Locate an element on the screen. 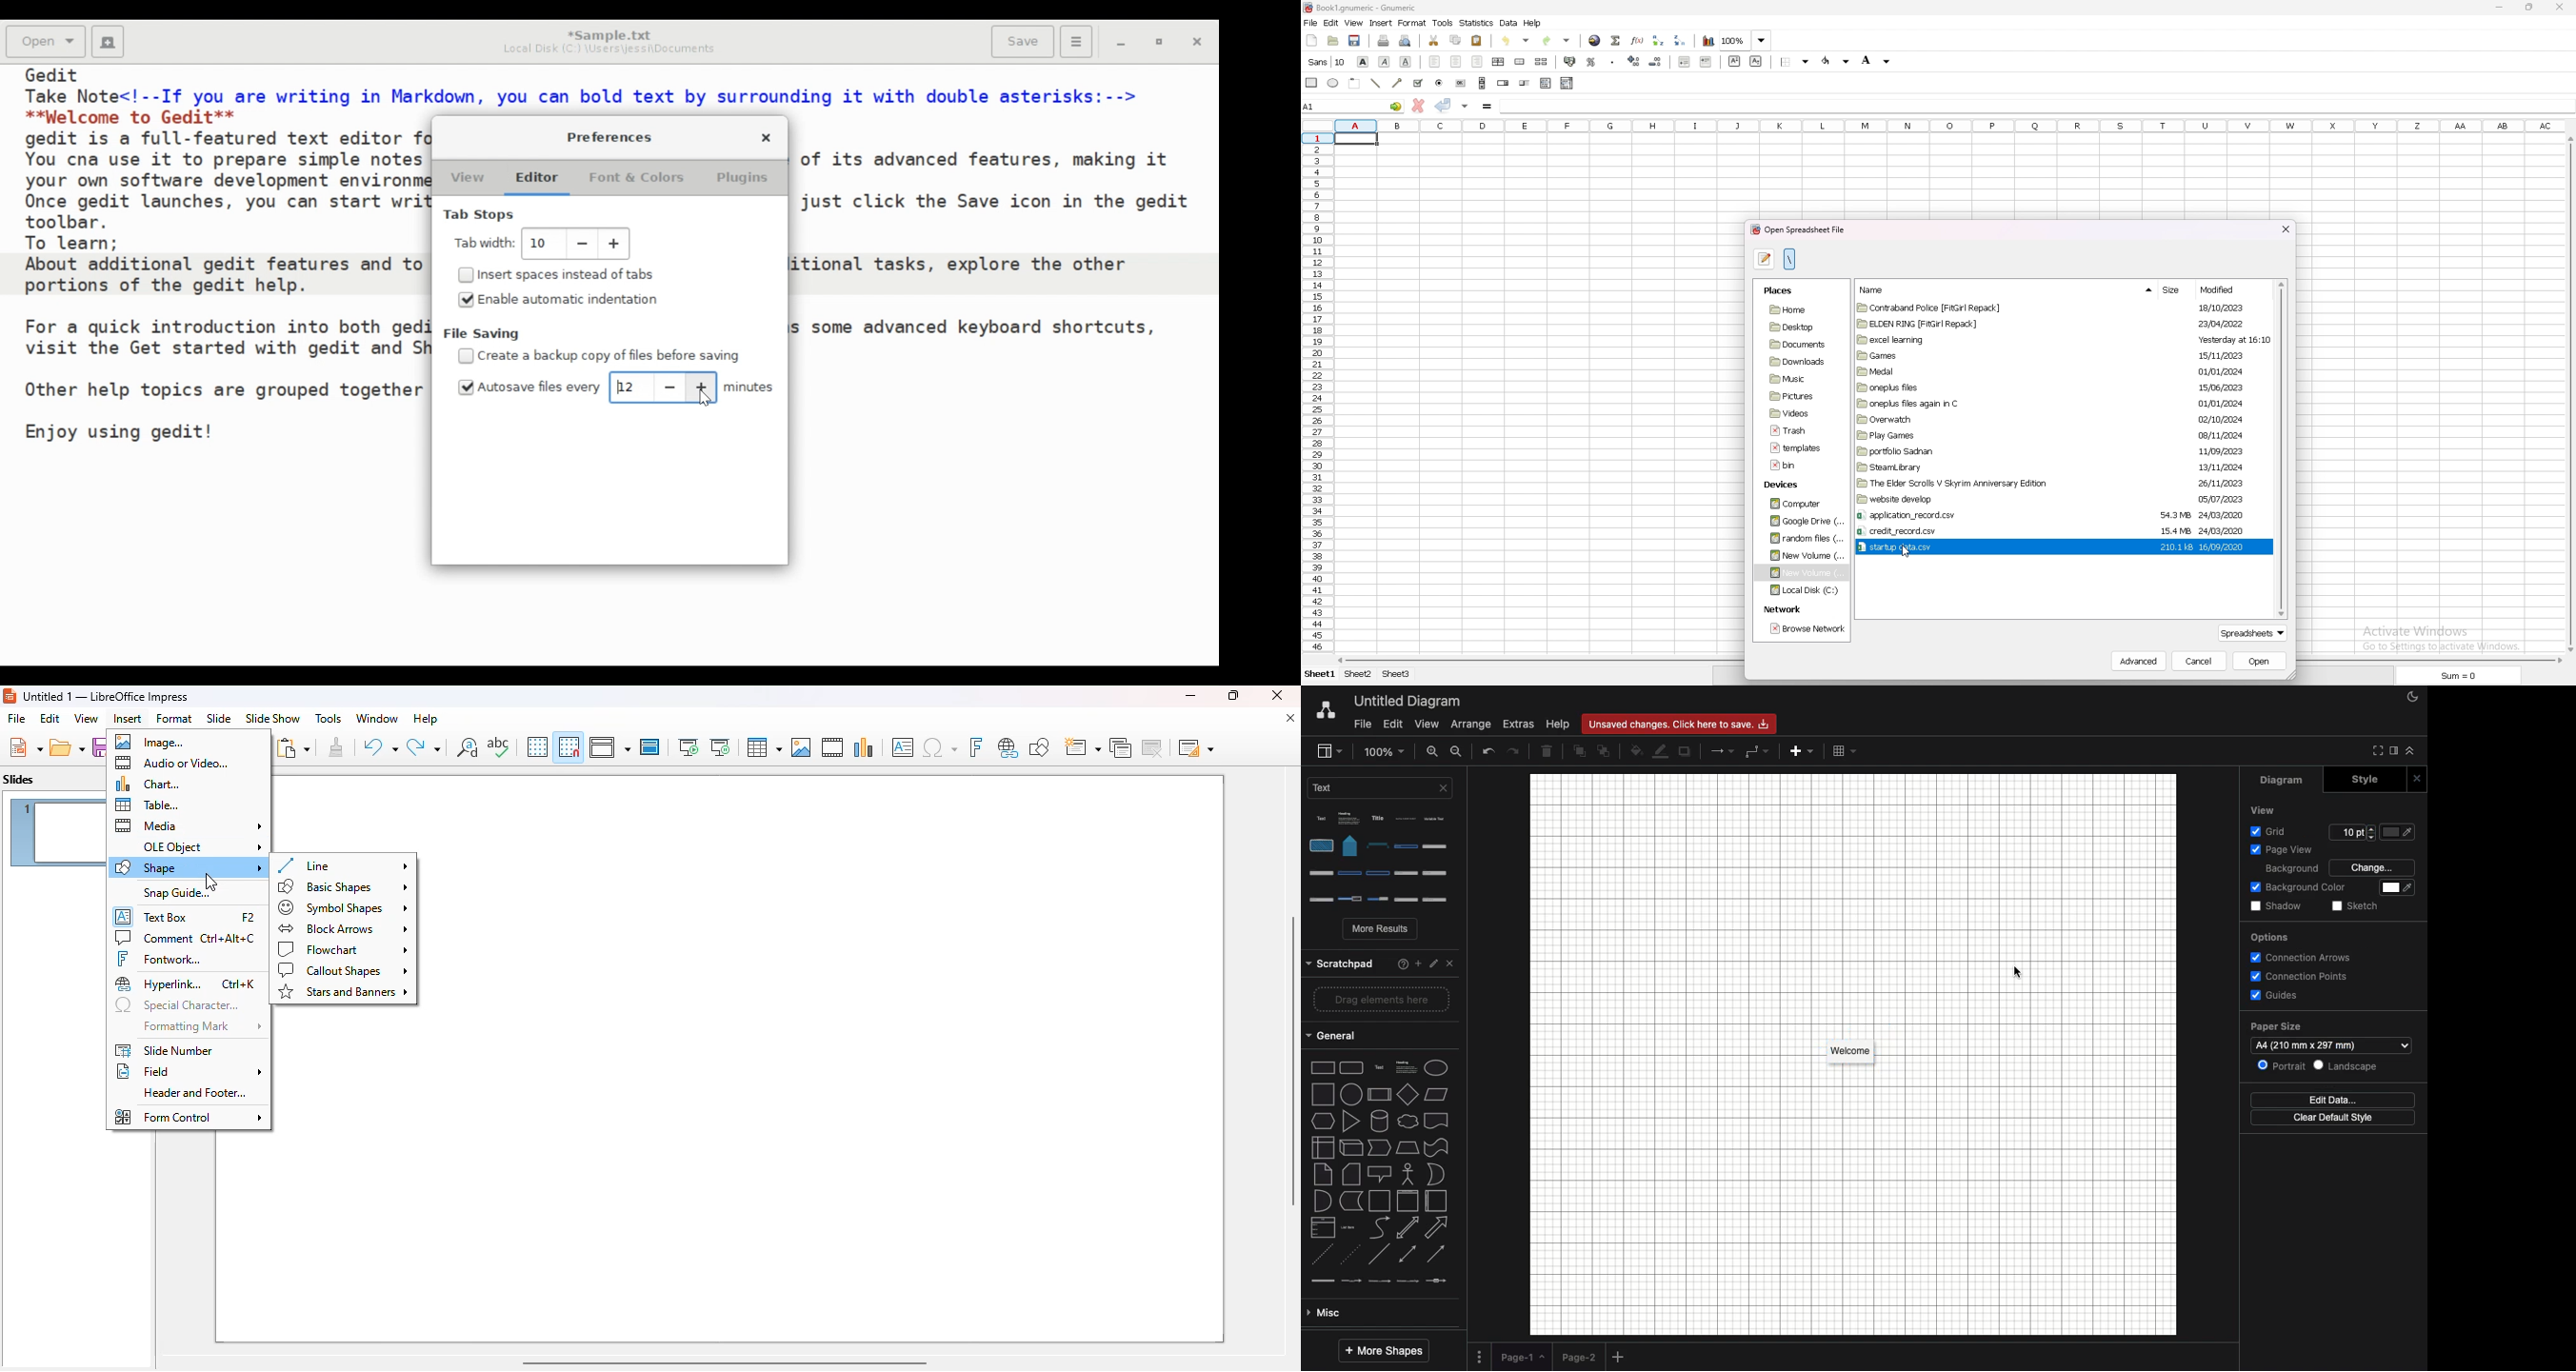 This screenshot has height=1372, width=2576. Style selected is located at coordinates (1852, 1052).